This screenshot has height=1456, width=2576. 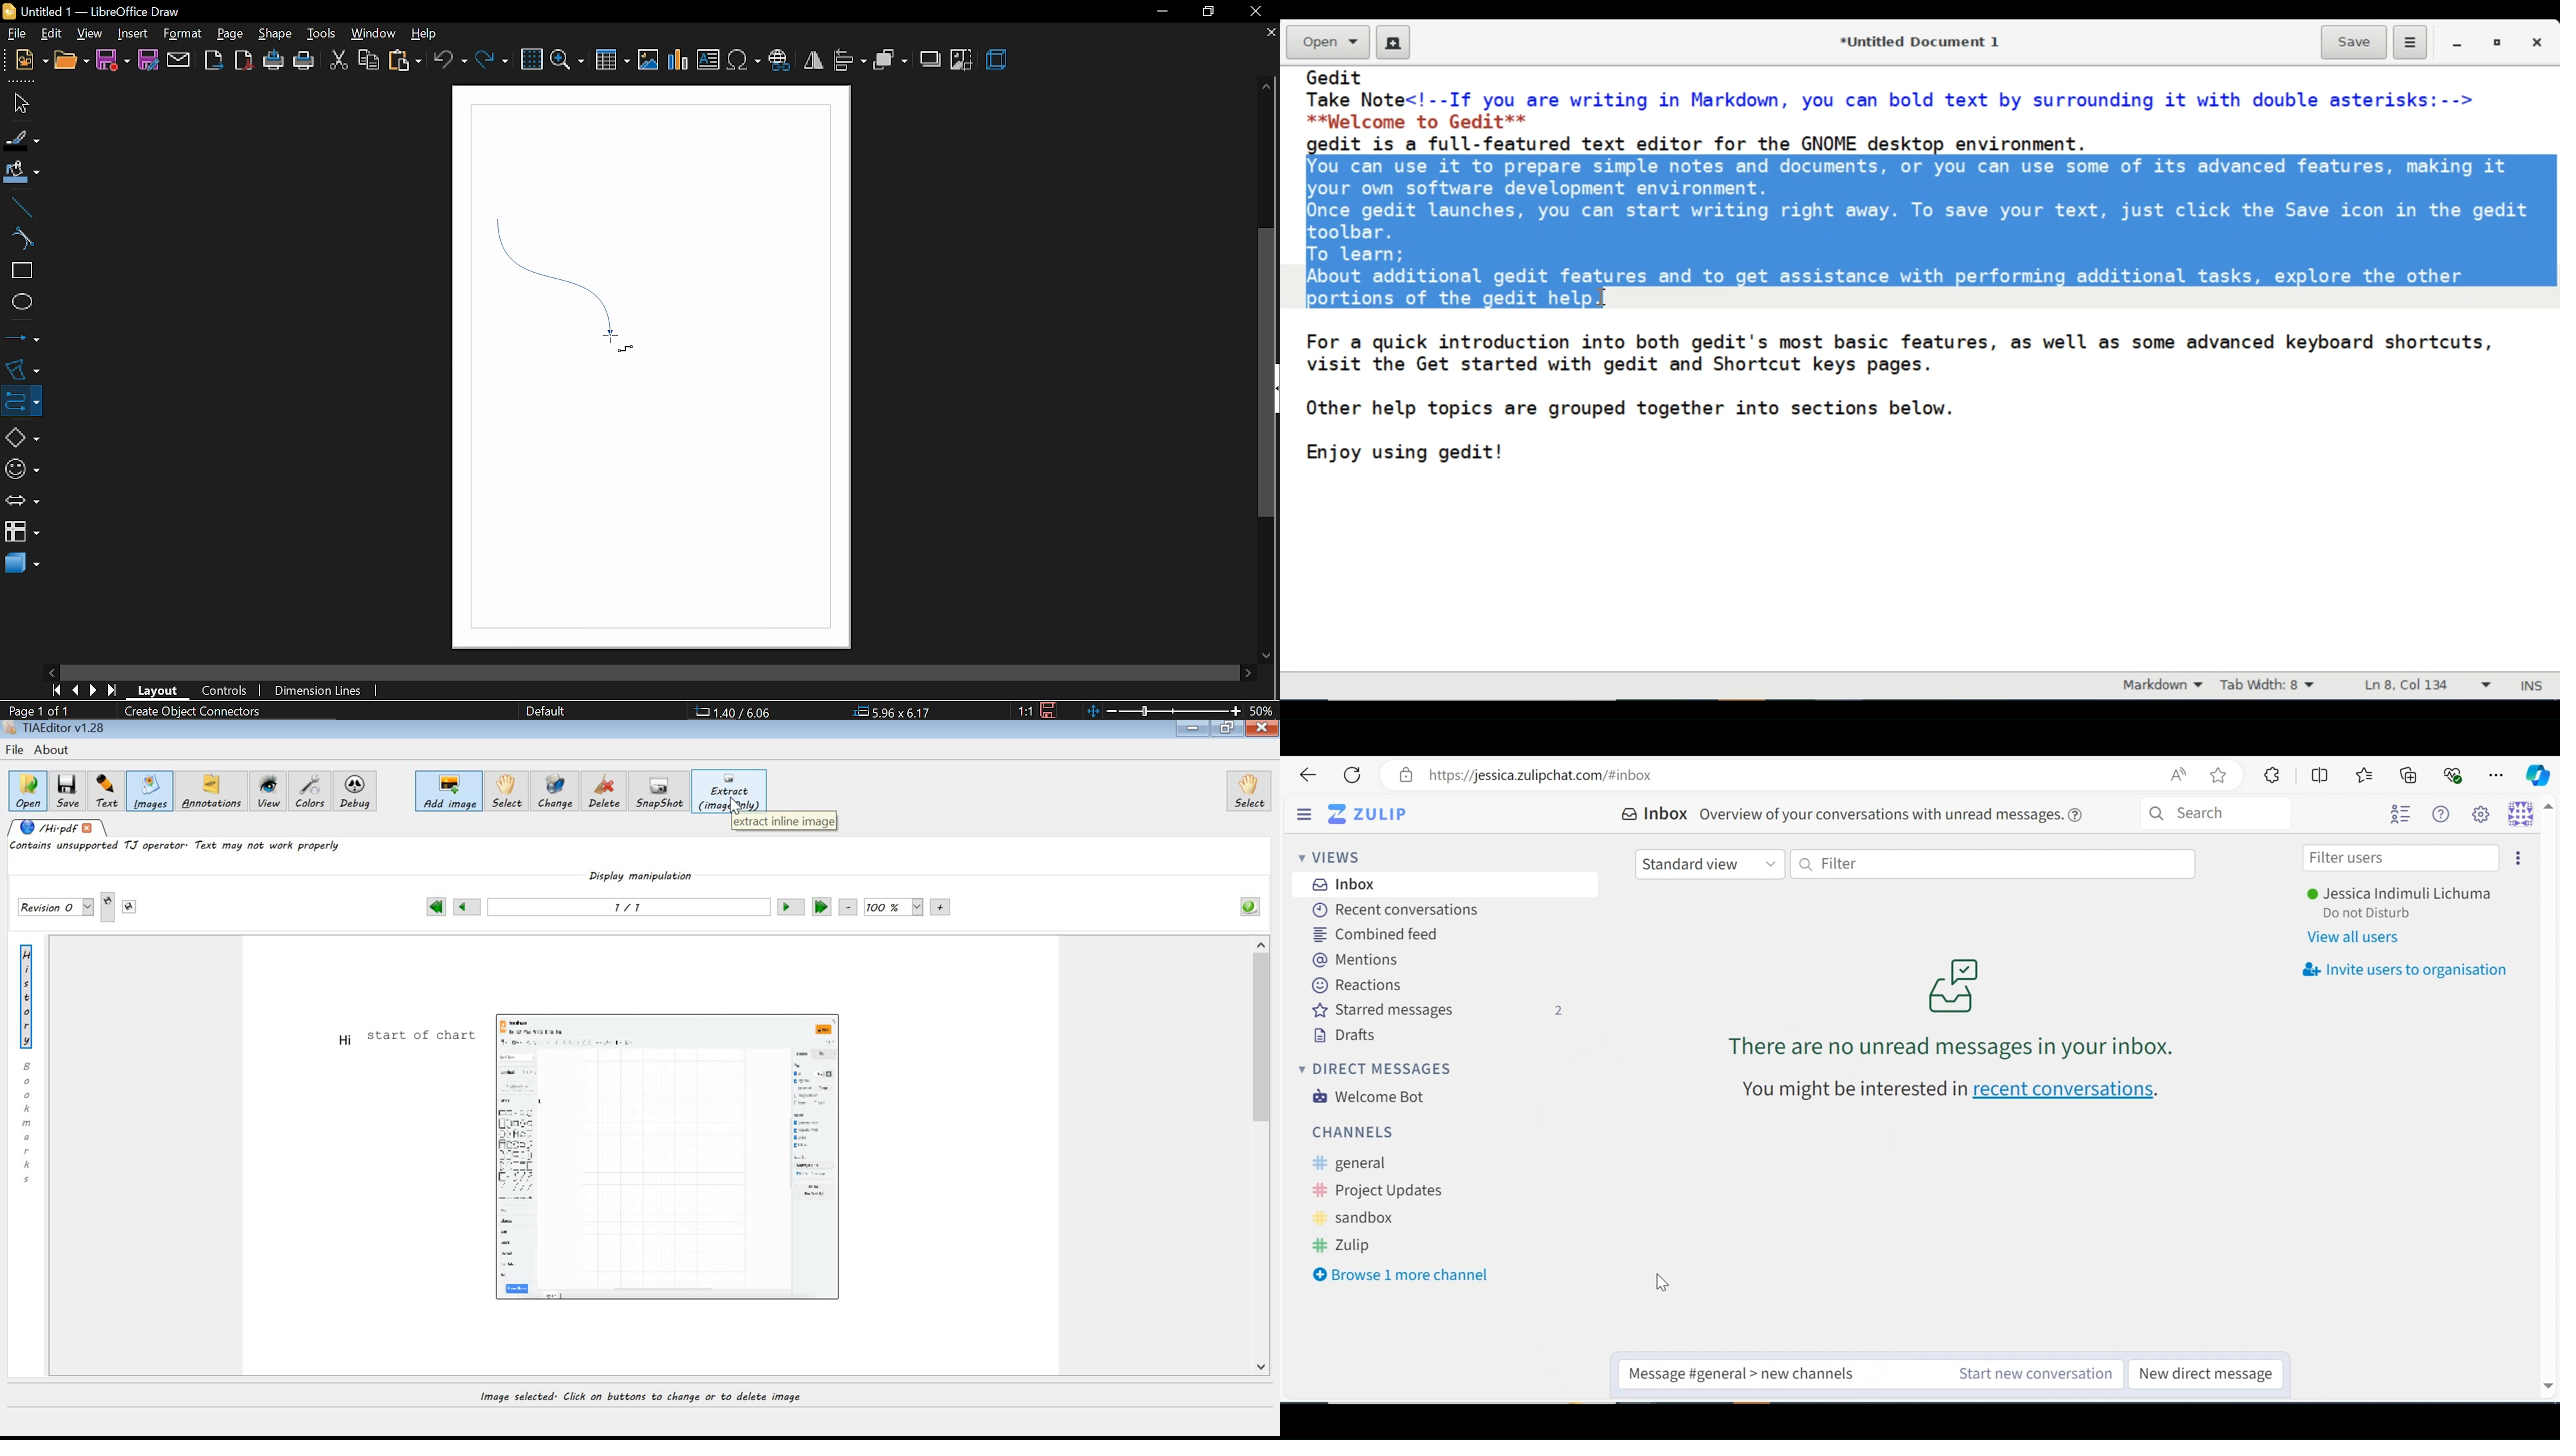 What do you see at coordinates (1656, 1283) in the screenshot?
I see `cursor` at bounding box center [1656, 1283].